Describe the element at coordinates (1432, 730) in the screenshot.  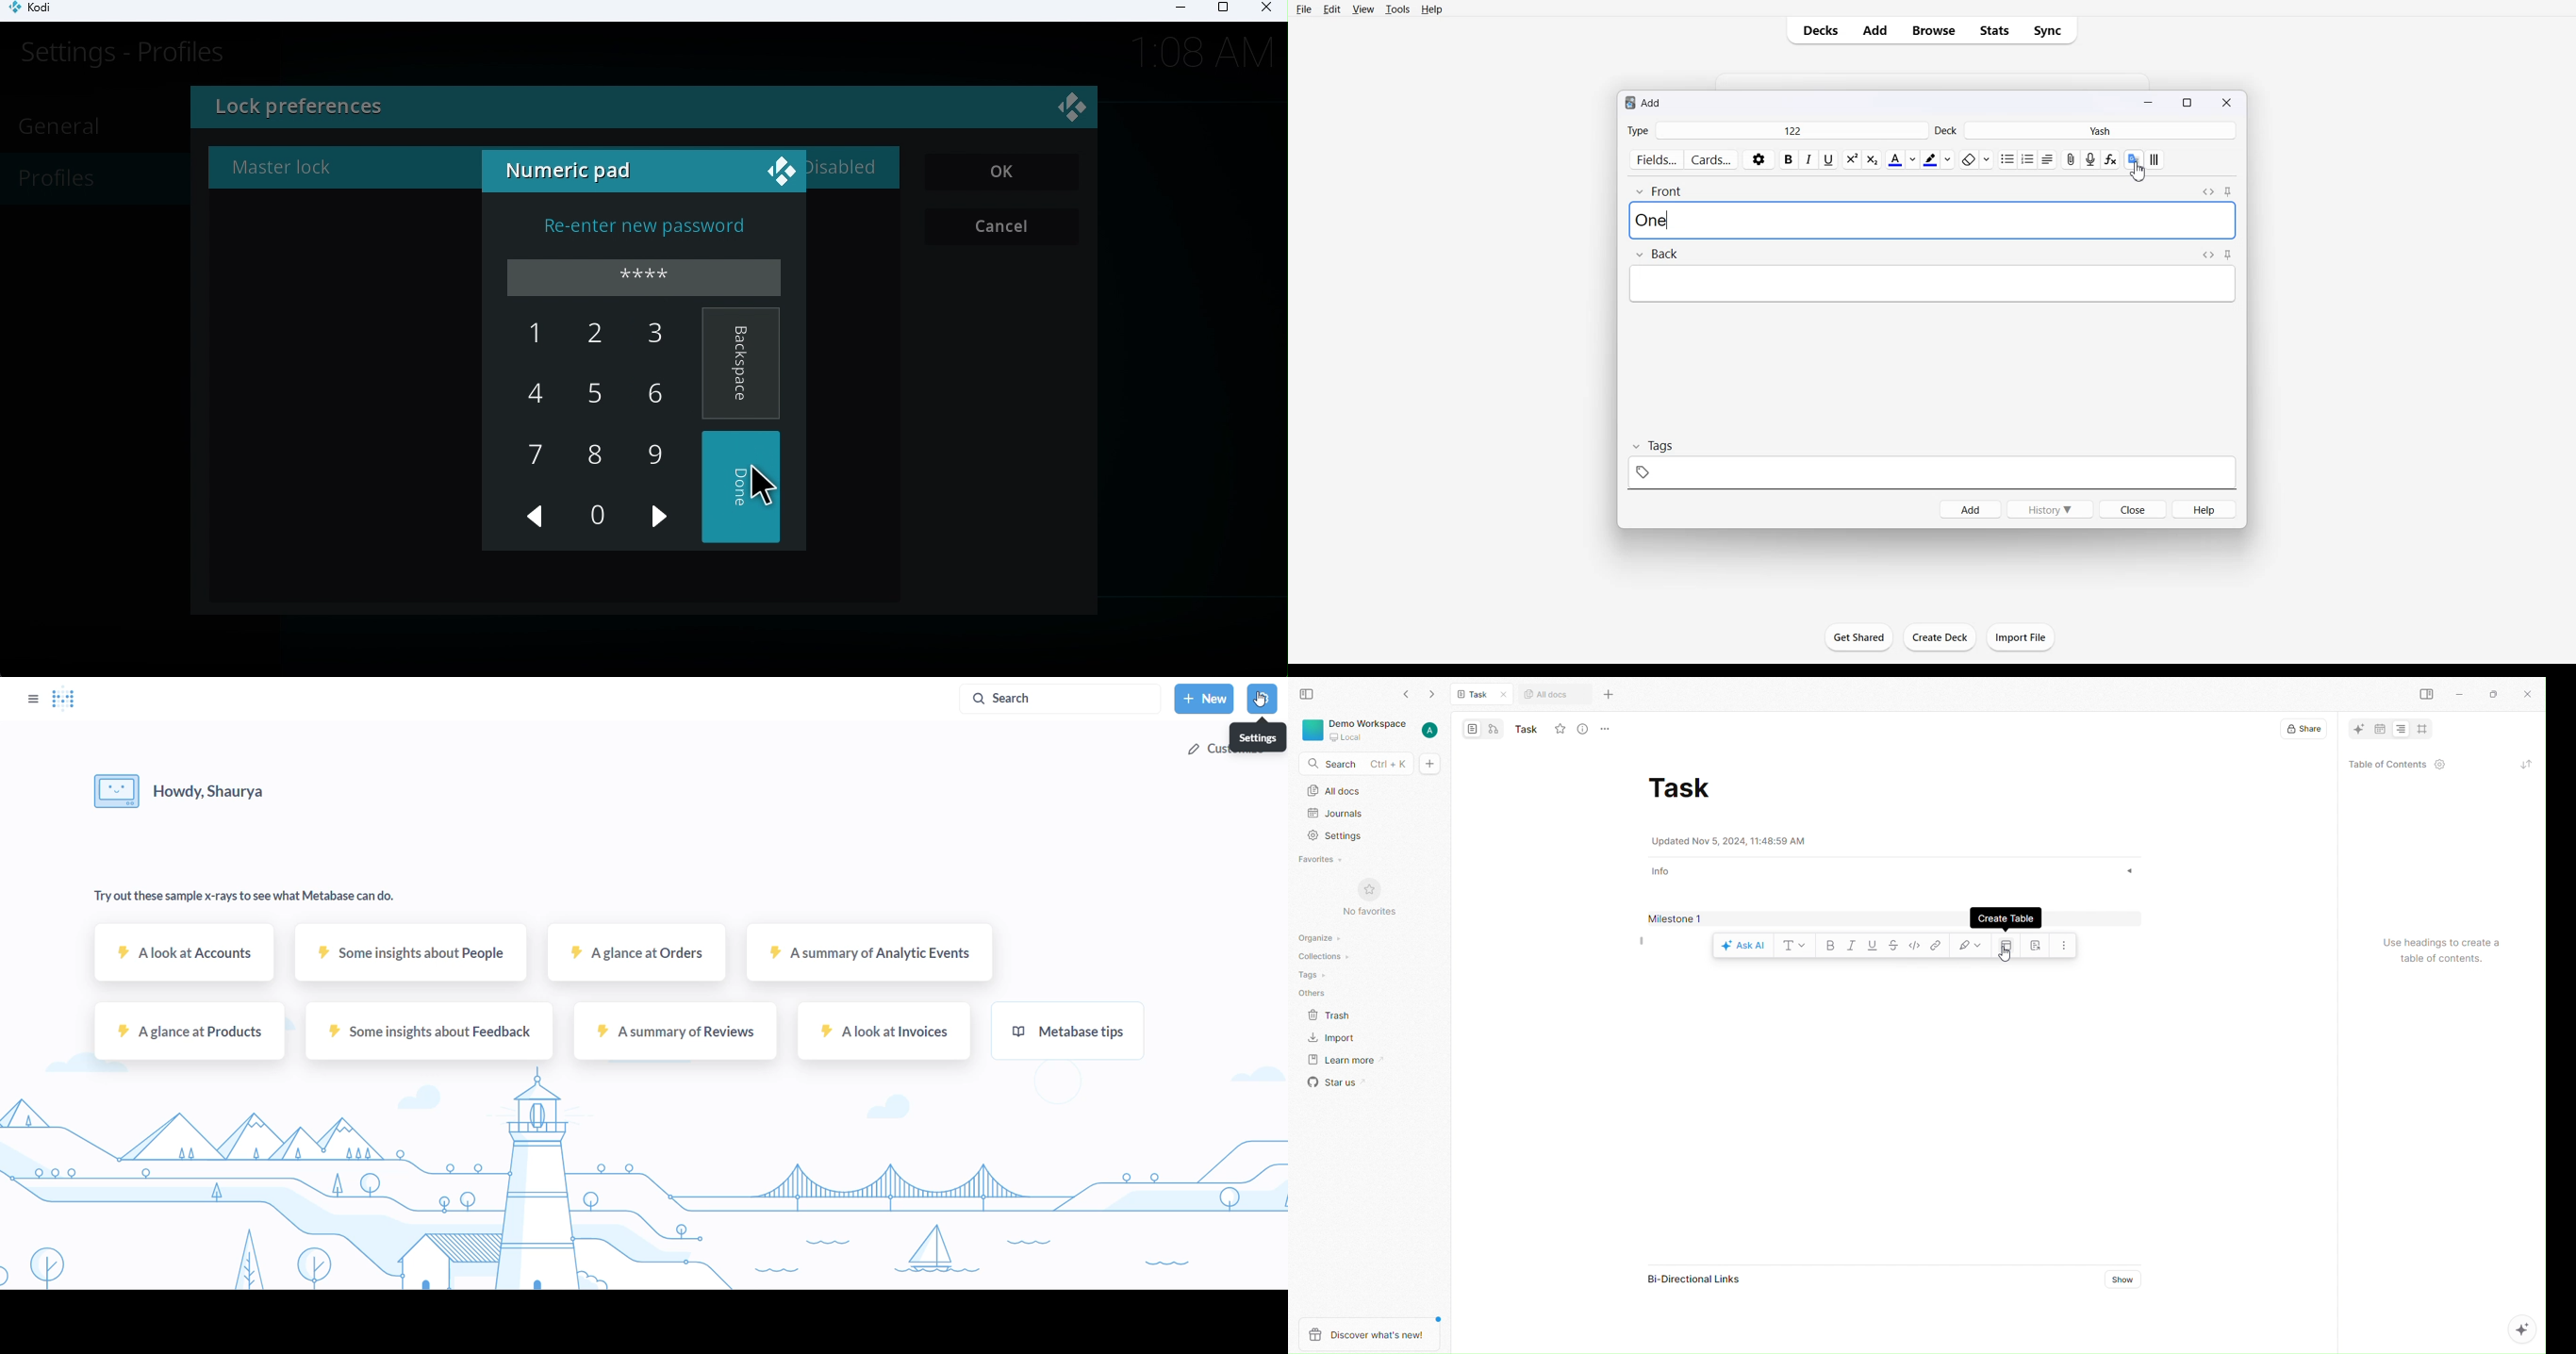
I see `User account` at that location.